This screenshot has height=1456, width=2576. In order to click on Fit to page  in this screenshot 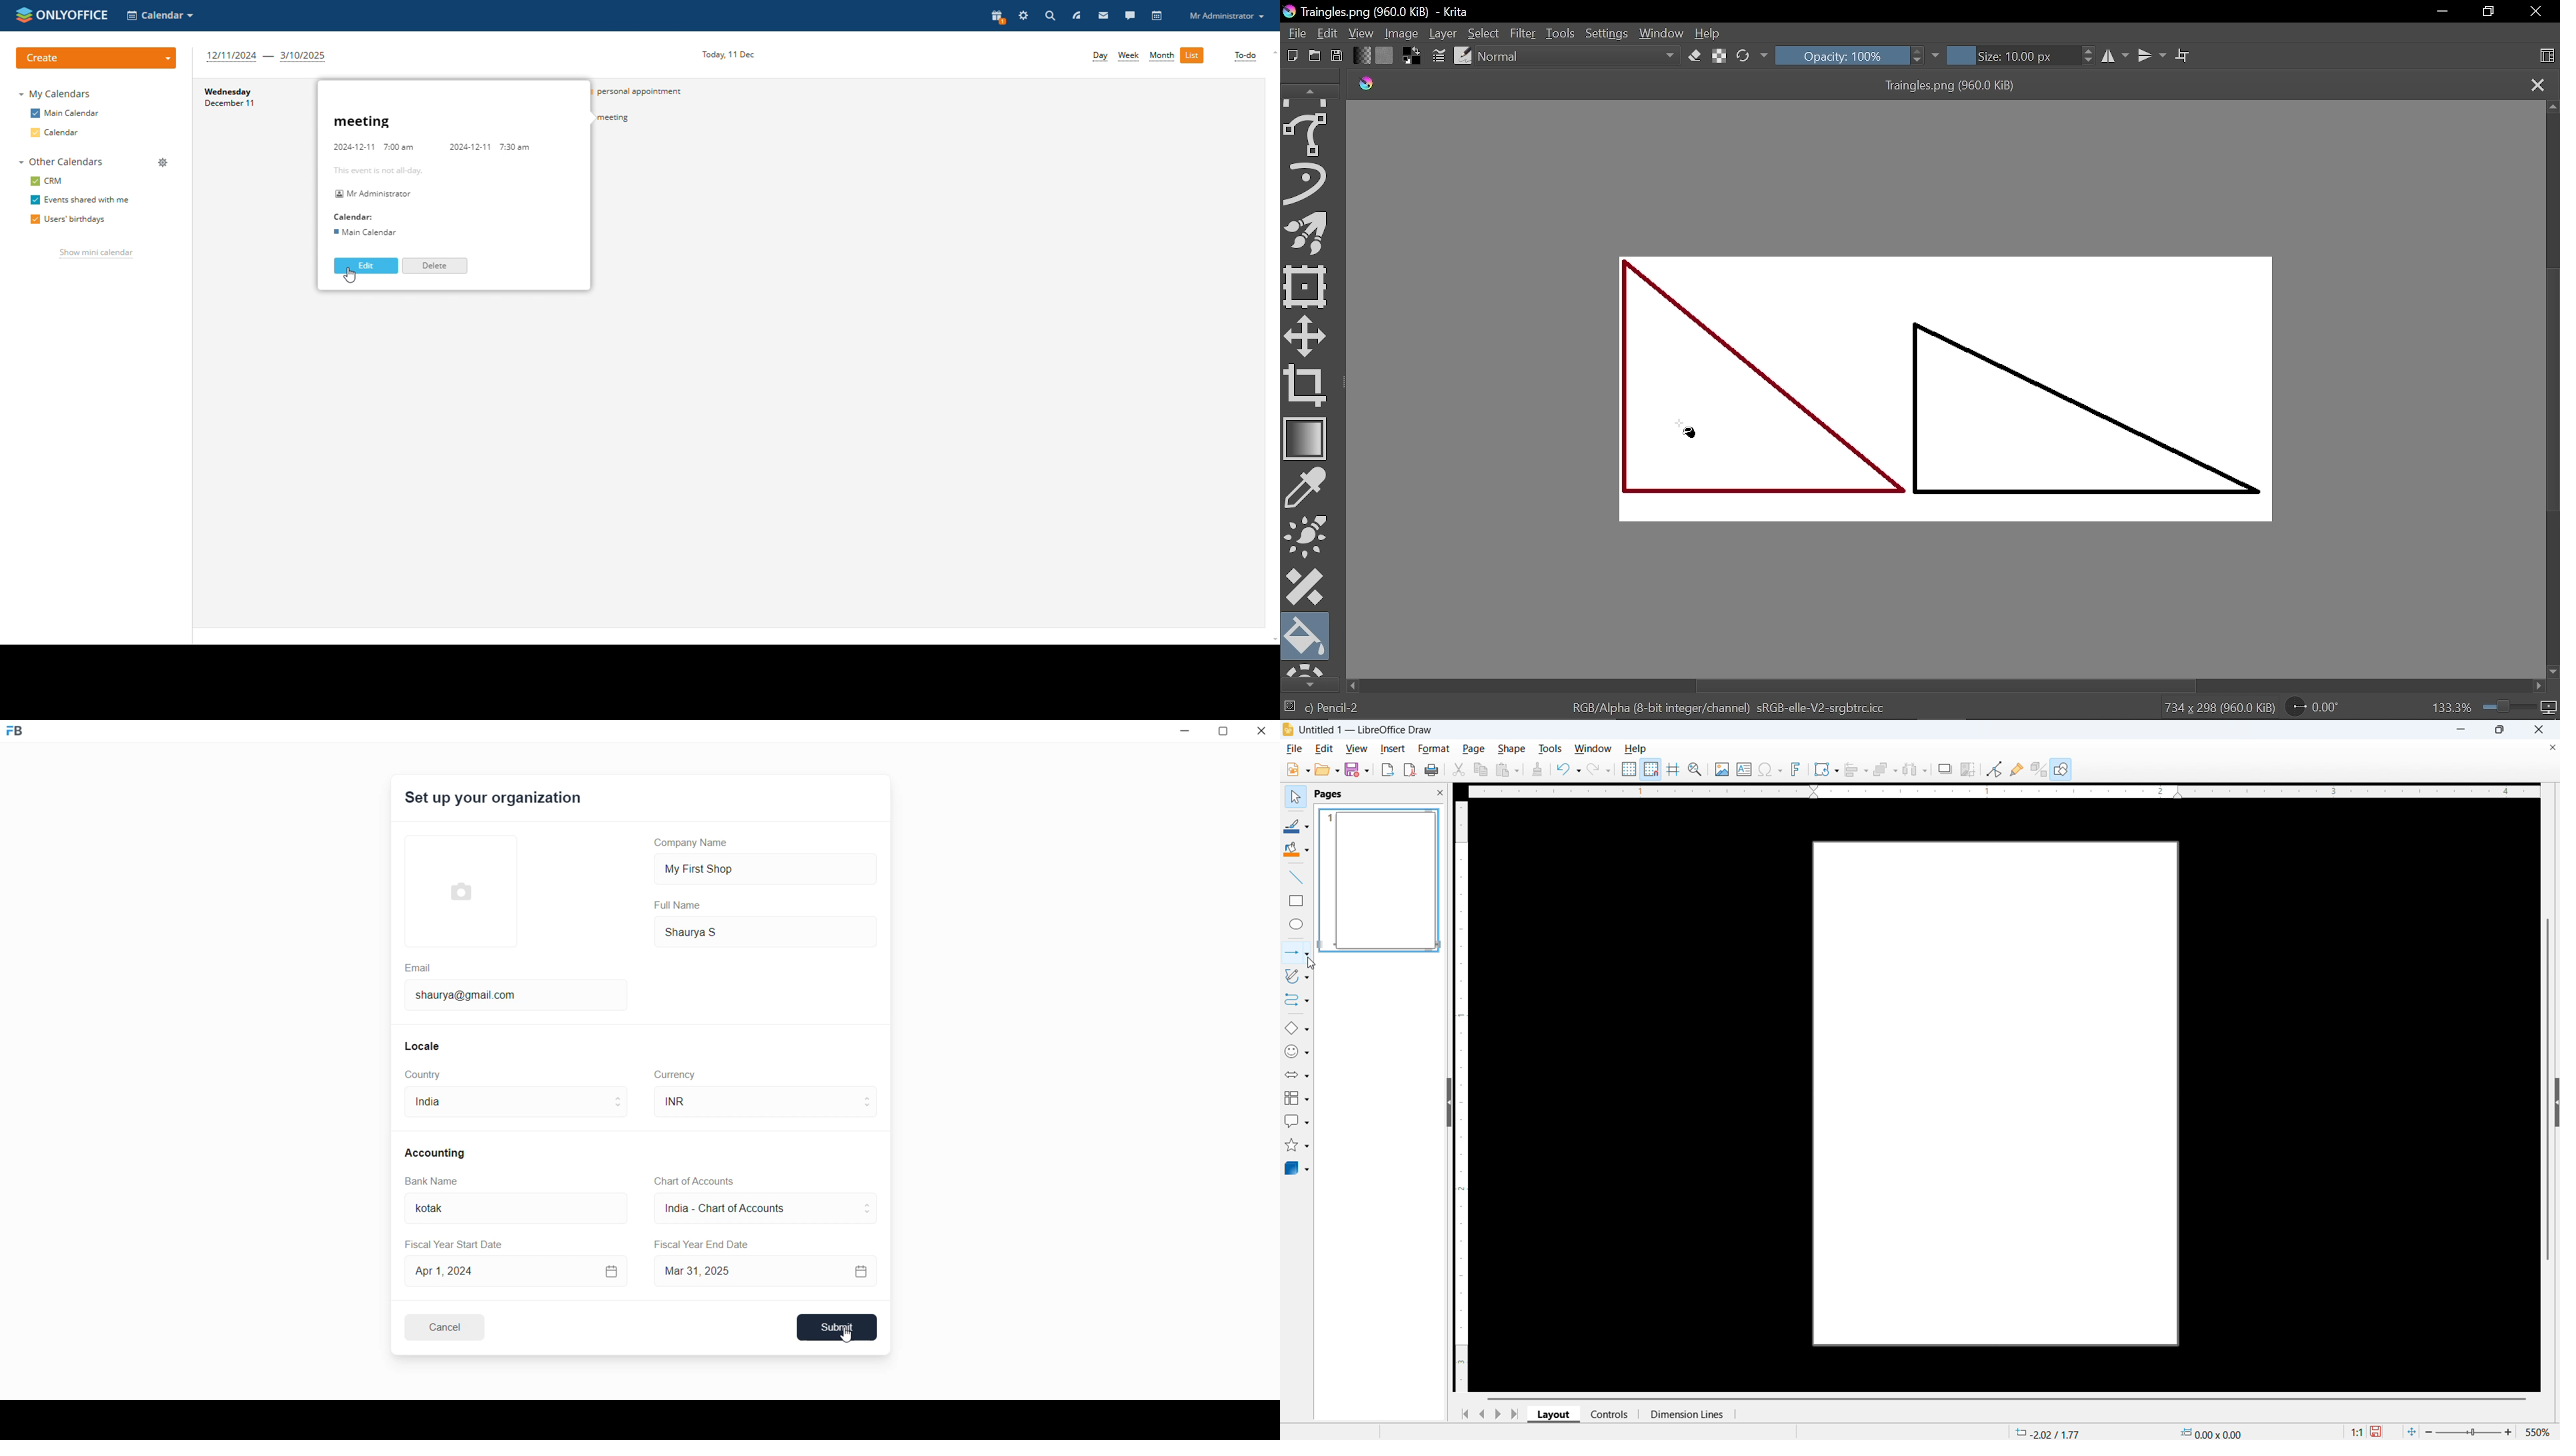, I will do `click(2411, 1431)`.